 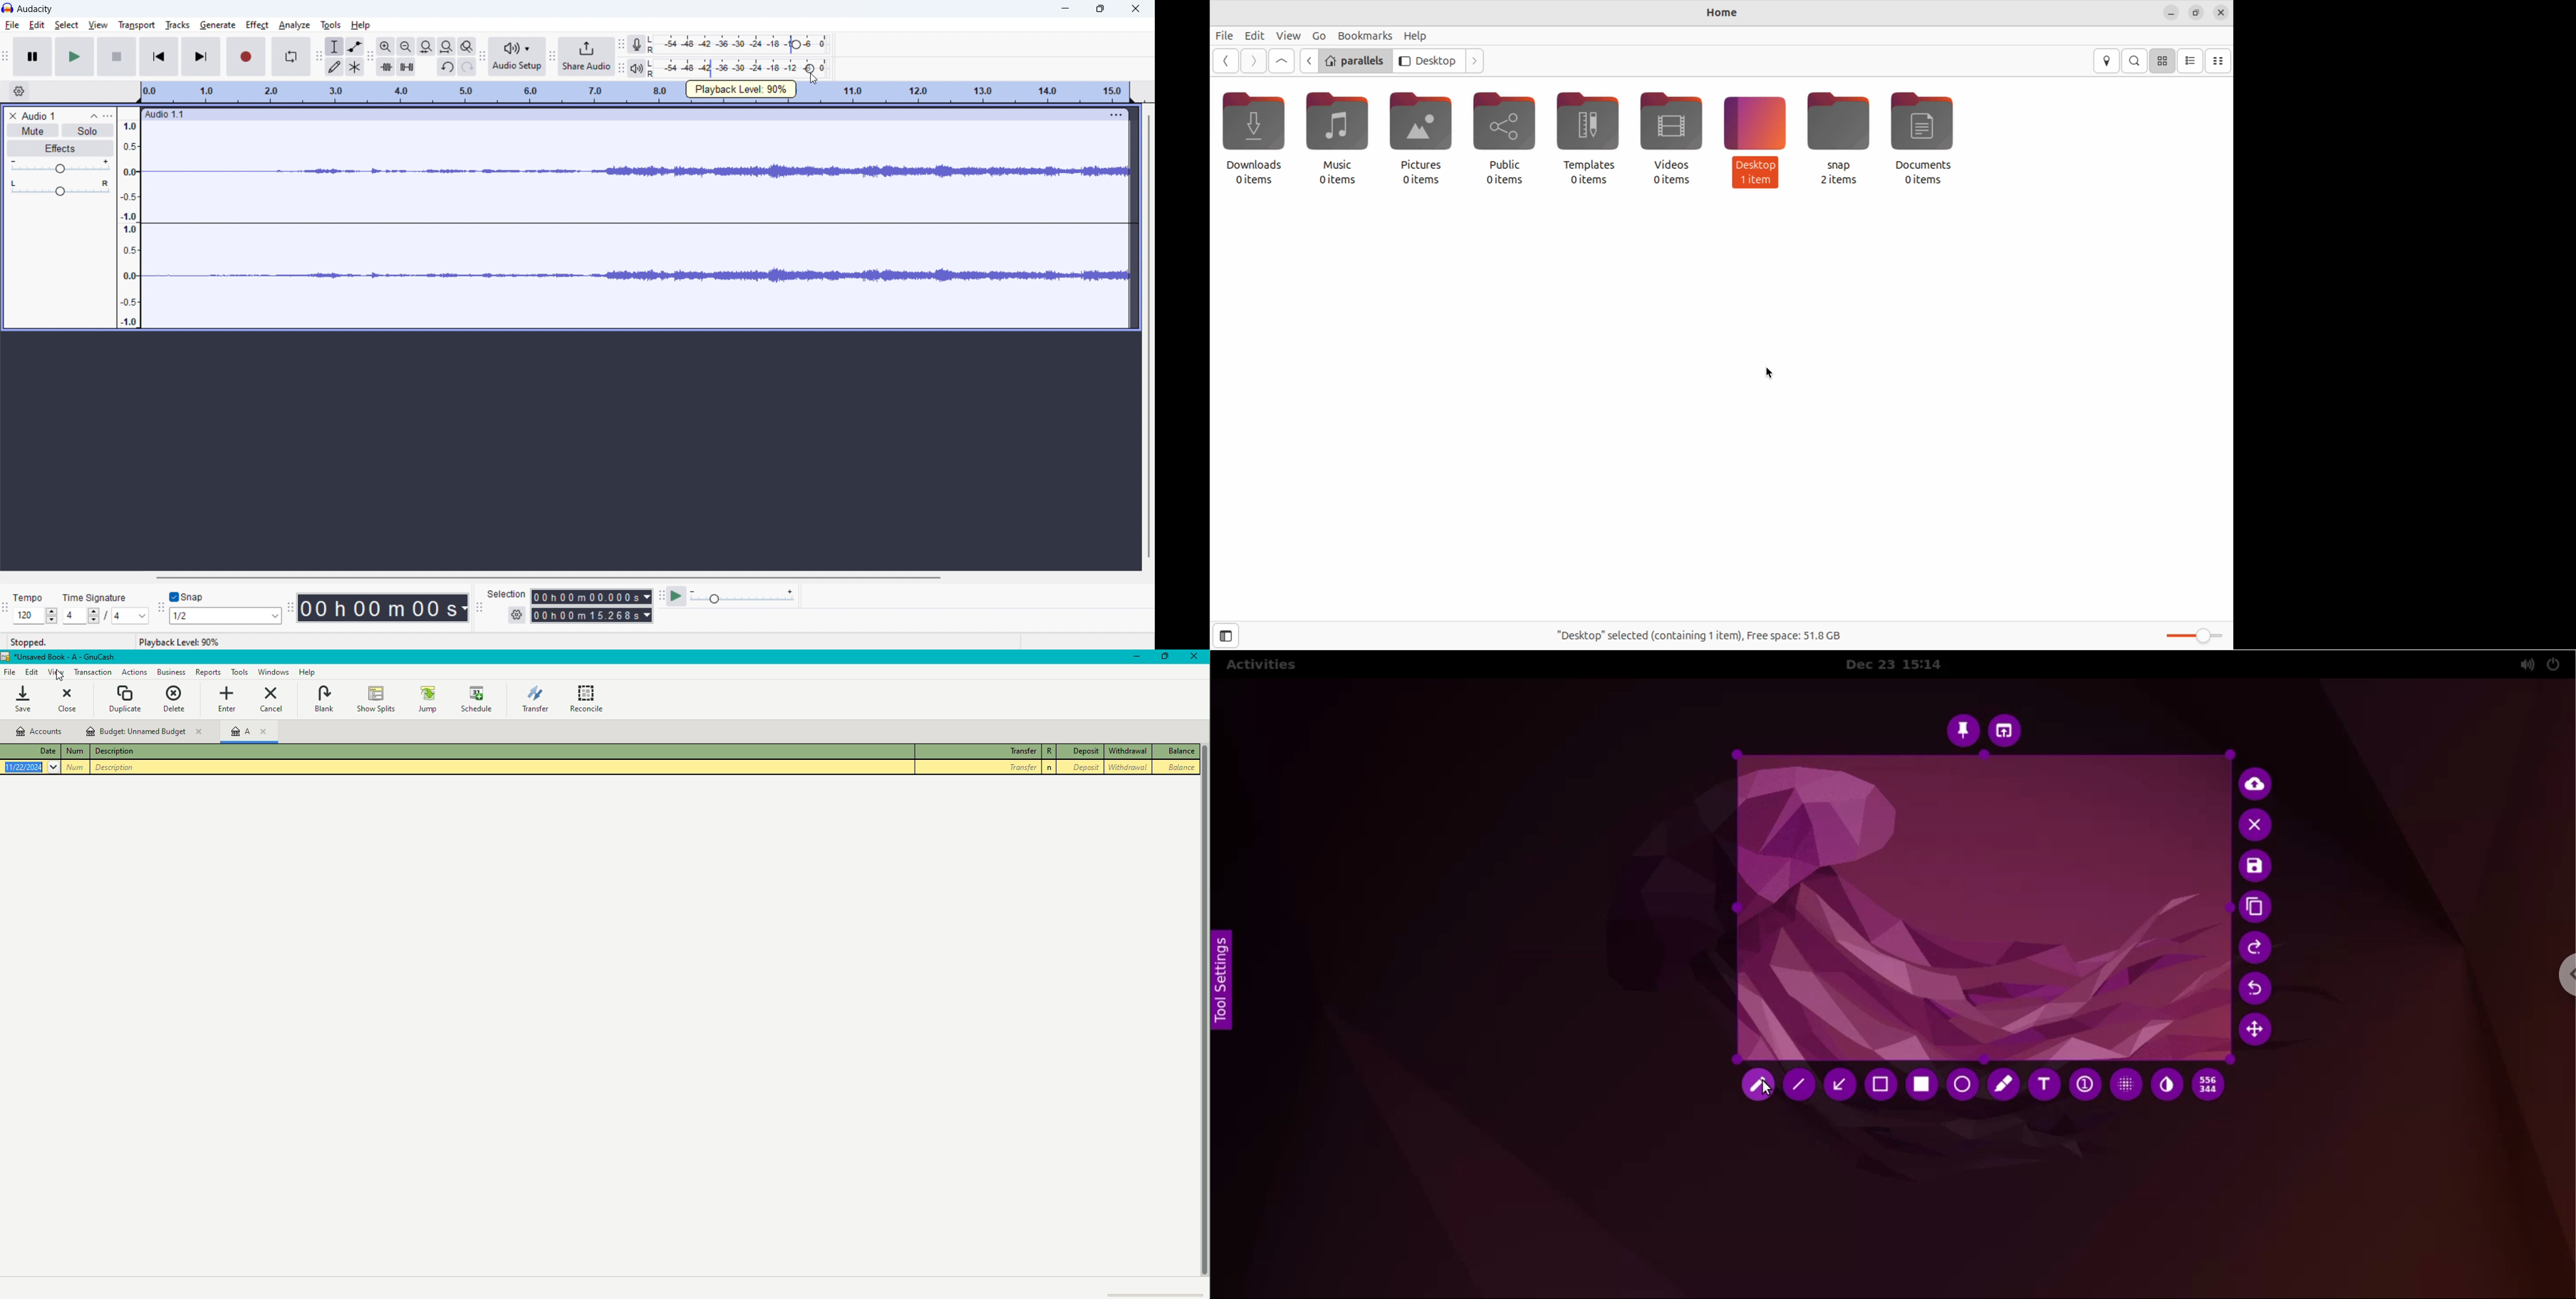 What do you see at coordinates (12, 25) in the screenshot?
I see `file` at bounding box center [12, 25].